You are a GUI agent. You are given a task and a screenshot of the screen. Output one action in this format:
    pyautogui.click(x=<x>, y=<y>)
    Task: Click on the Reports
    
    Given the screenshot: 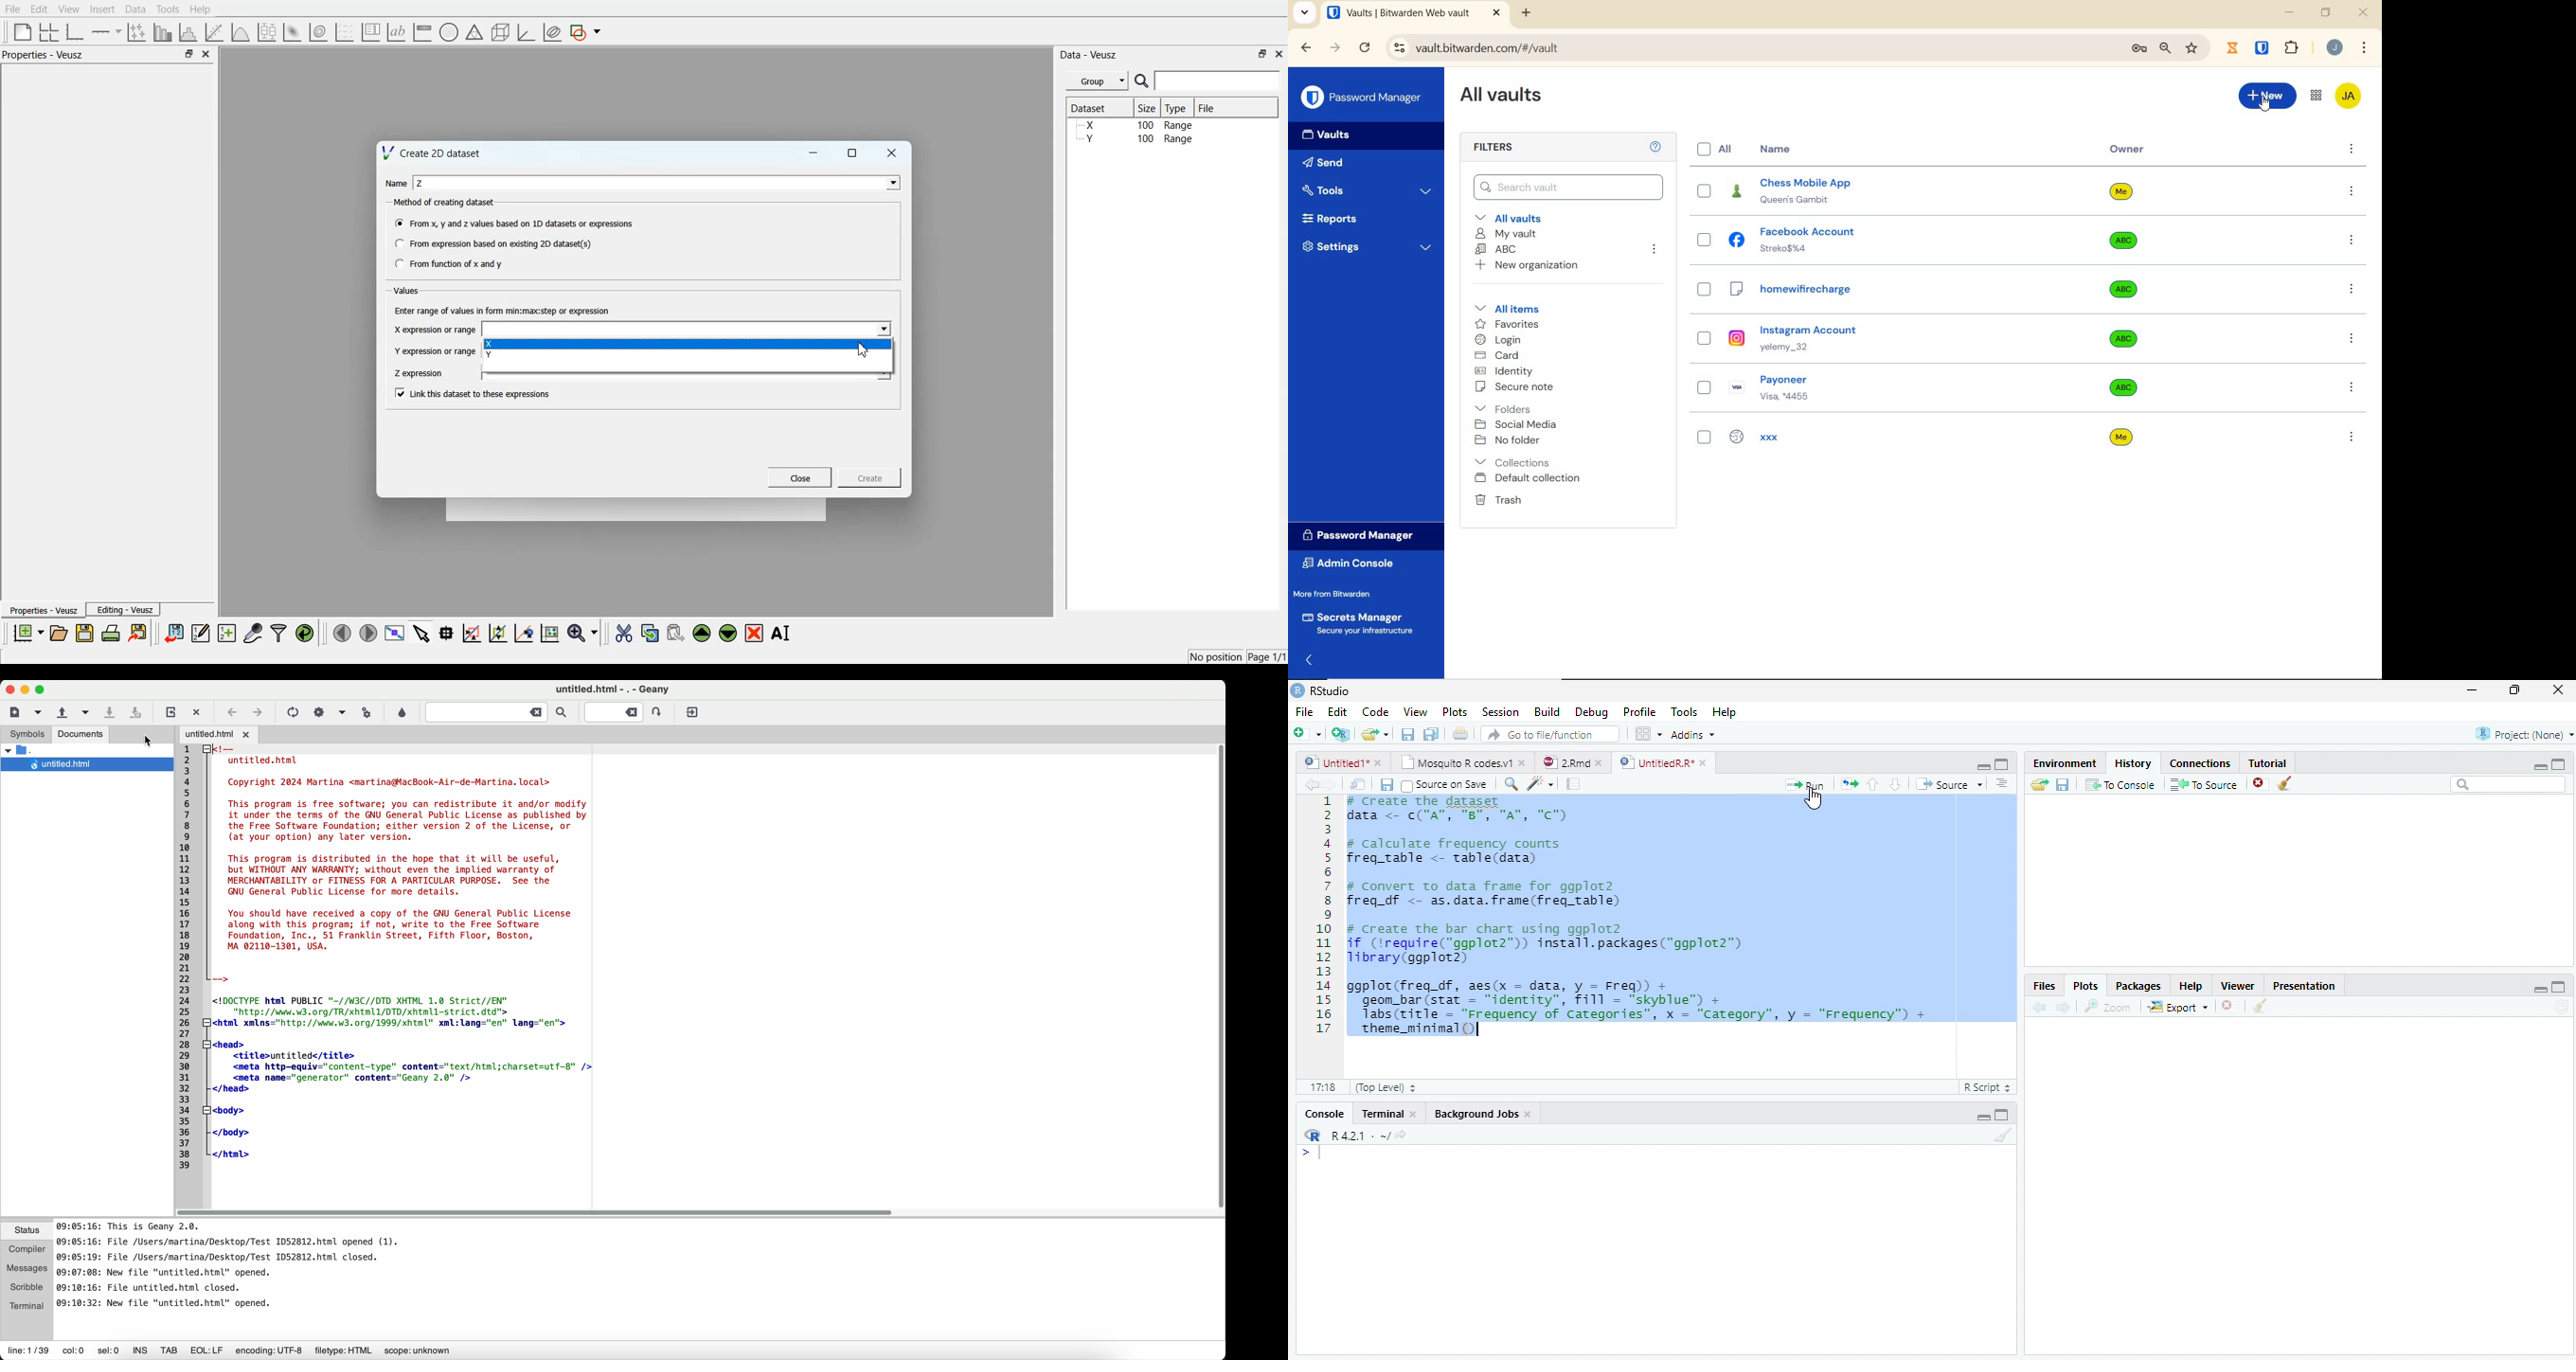 What is the action you would take?
    pyautogui.click(x=1338, y=218)
    